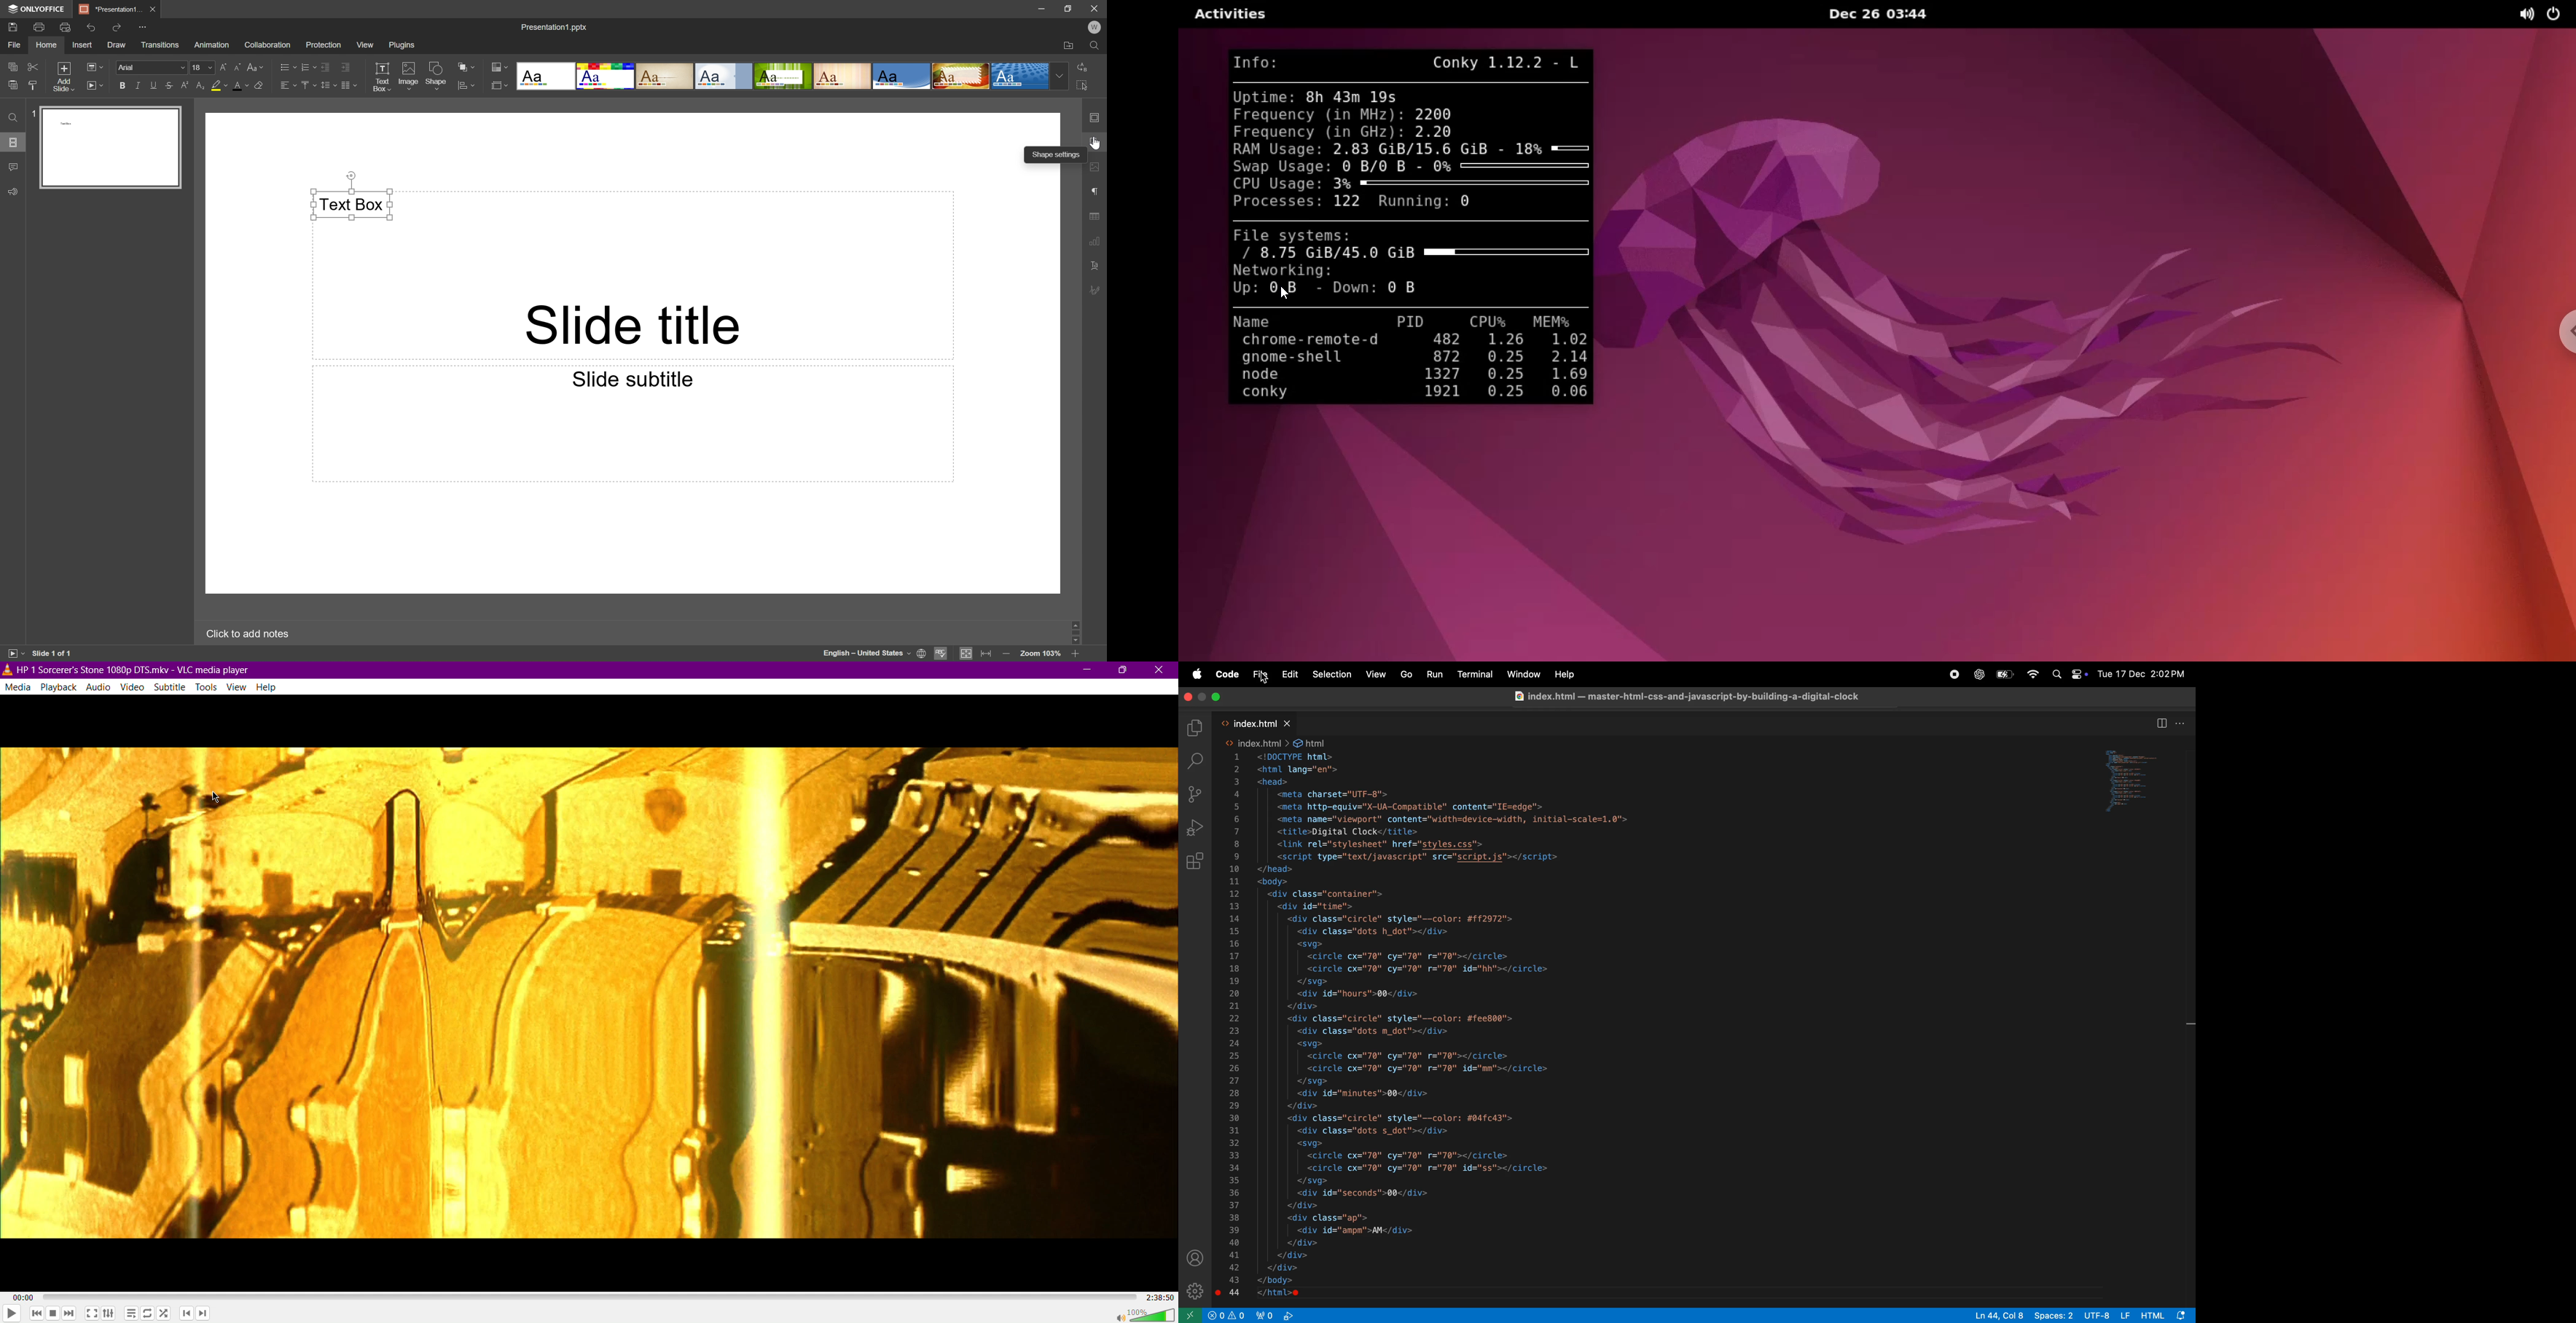 The image size is (2576, 1344). What do you see at coordinates (153, 9) in the screenshot?
I see `Close` at bounding box center [153, 9].